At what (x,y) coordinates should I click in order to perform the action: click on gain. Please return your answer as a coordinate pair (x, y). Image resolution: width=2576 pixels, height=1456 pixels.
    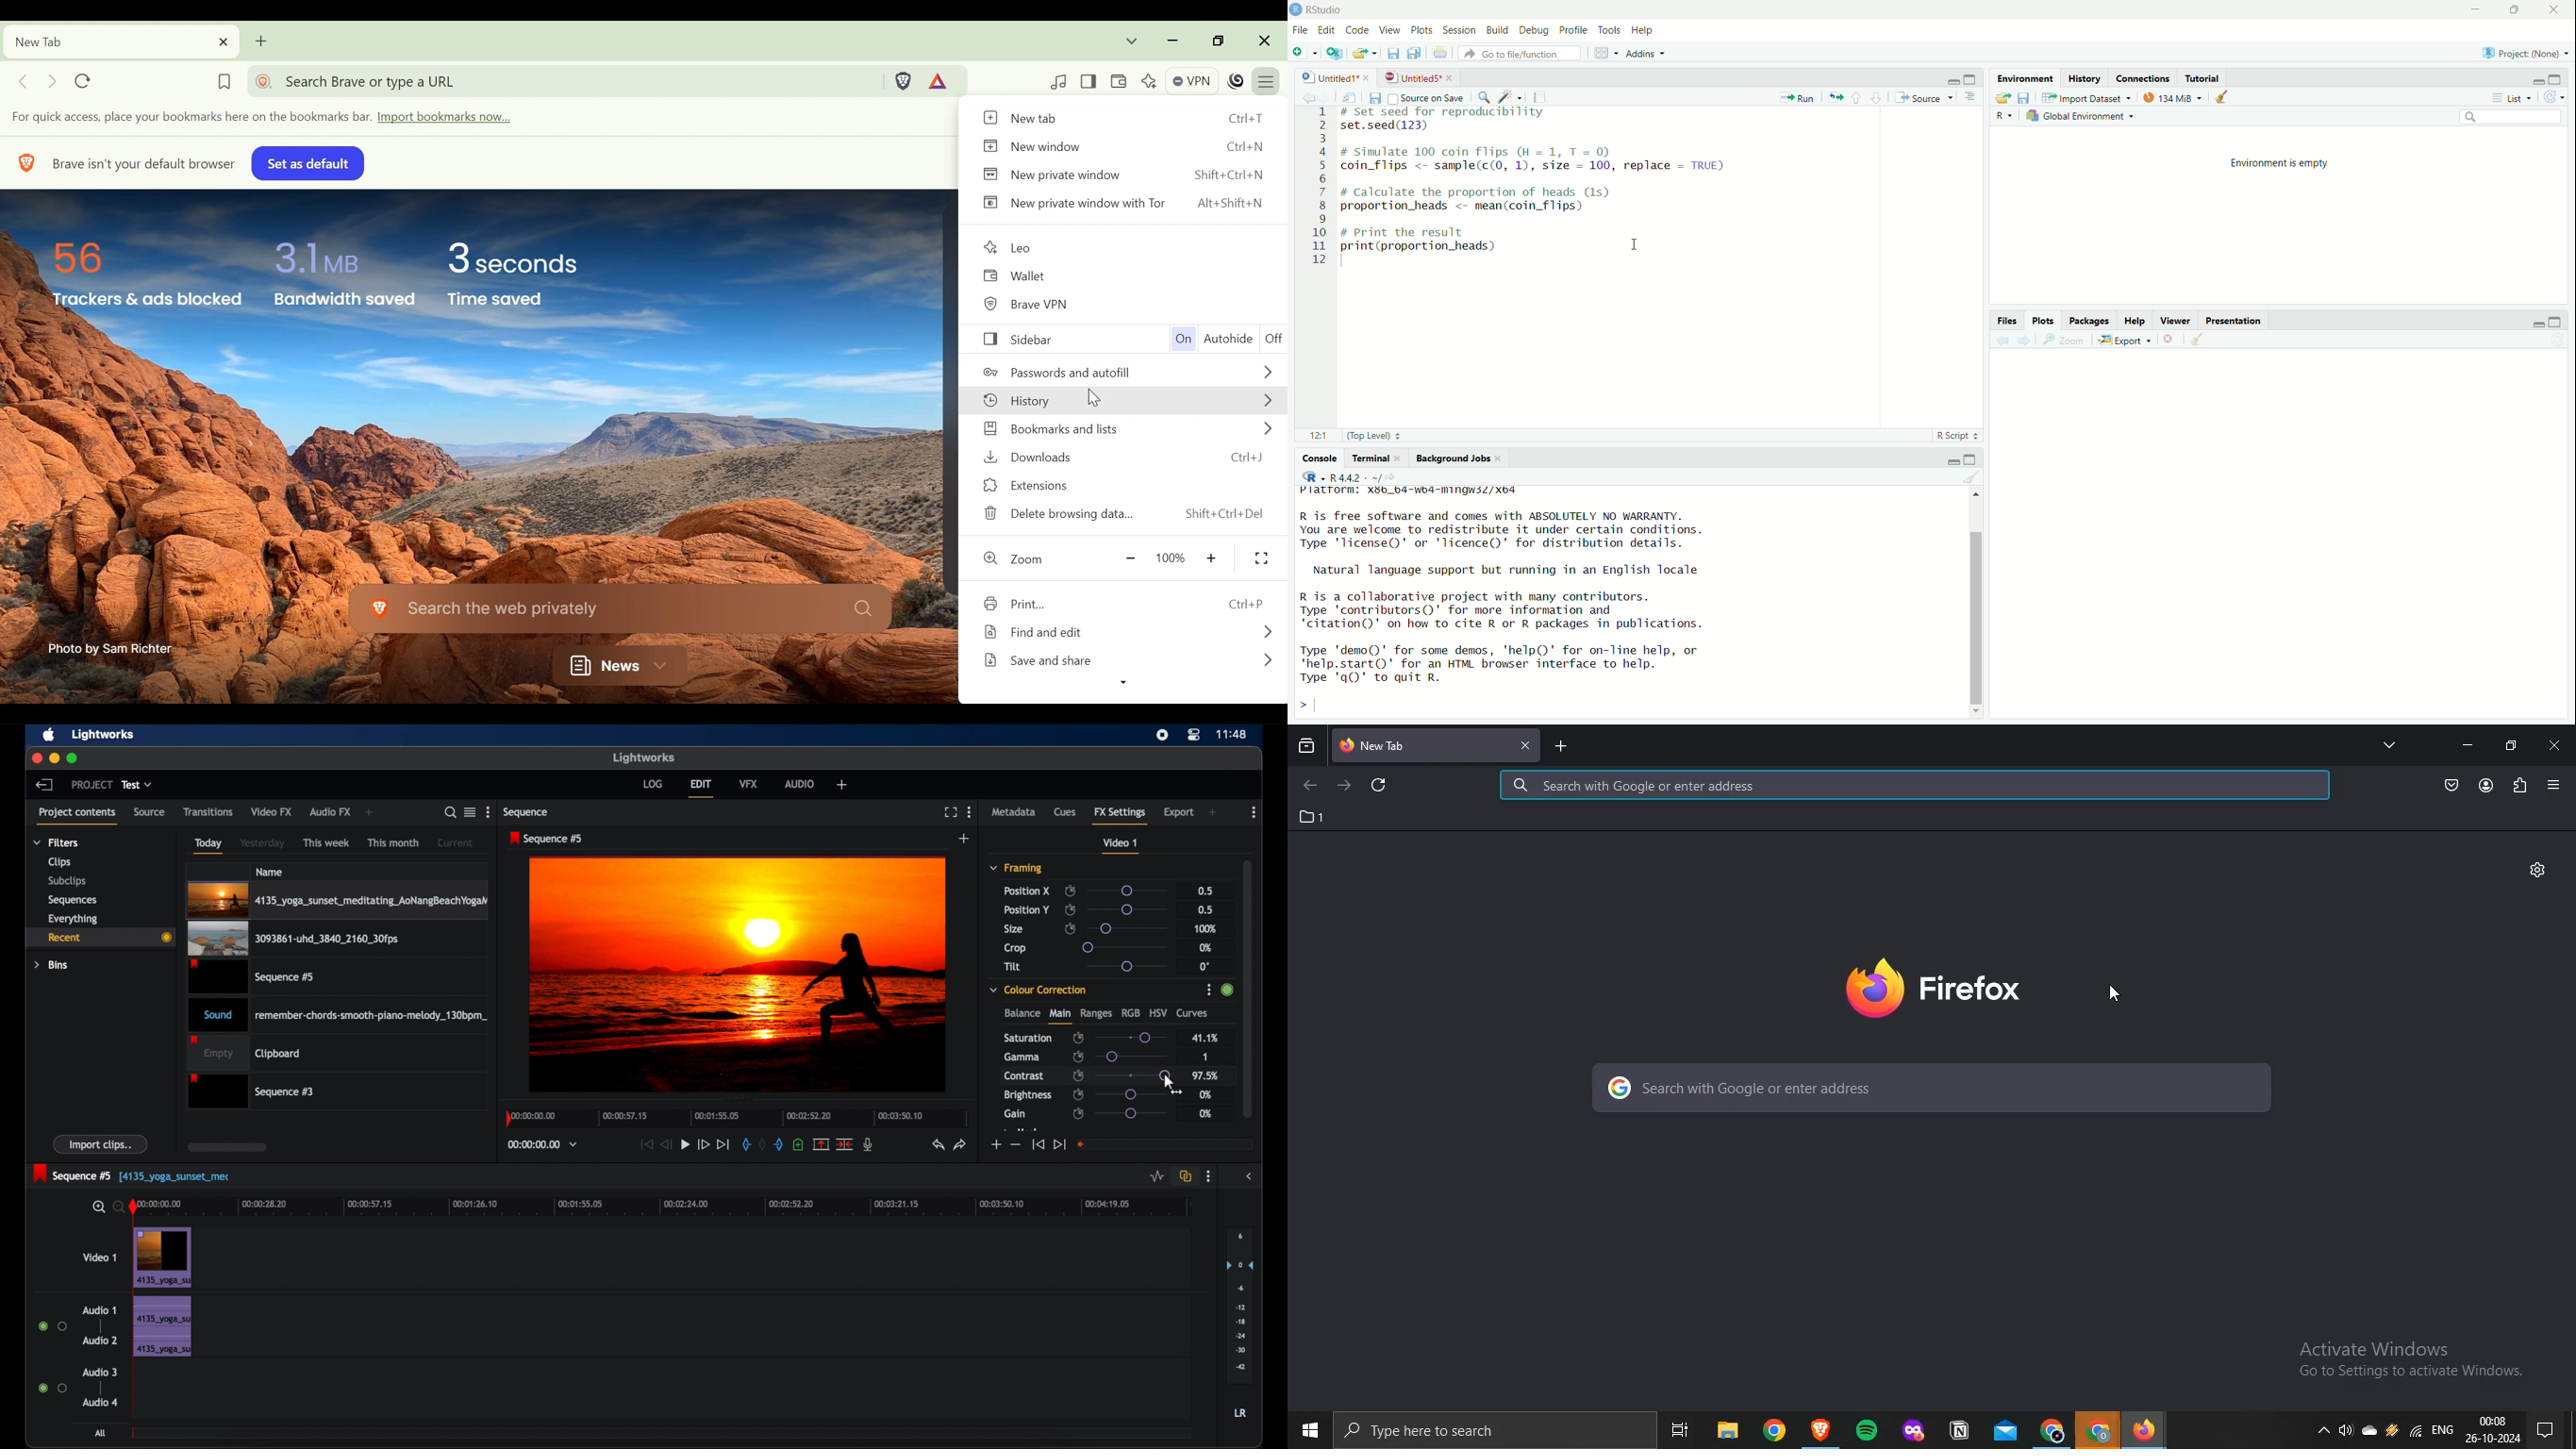
    Looking at the image, I should click on (1015, 1114).